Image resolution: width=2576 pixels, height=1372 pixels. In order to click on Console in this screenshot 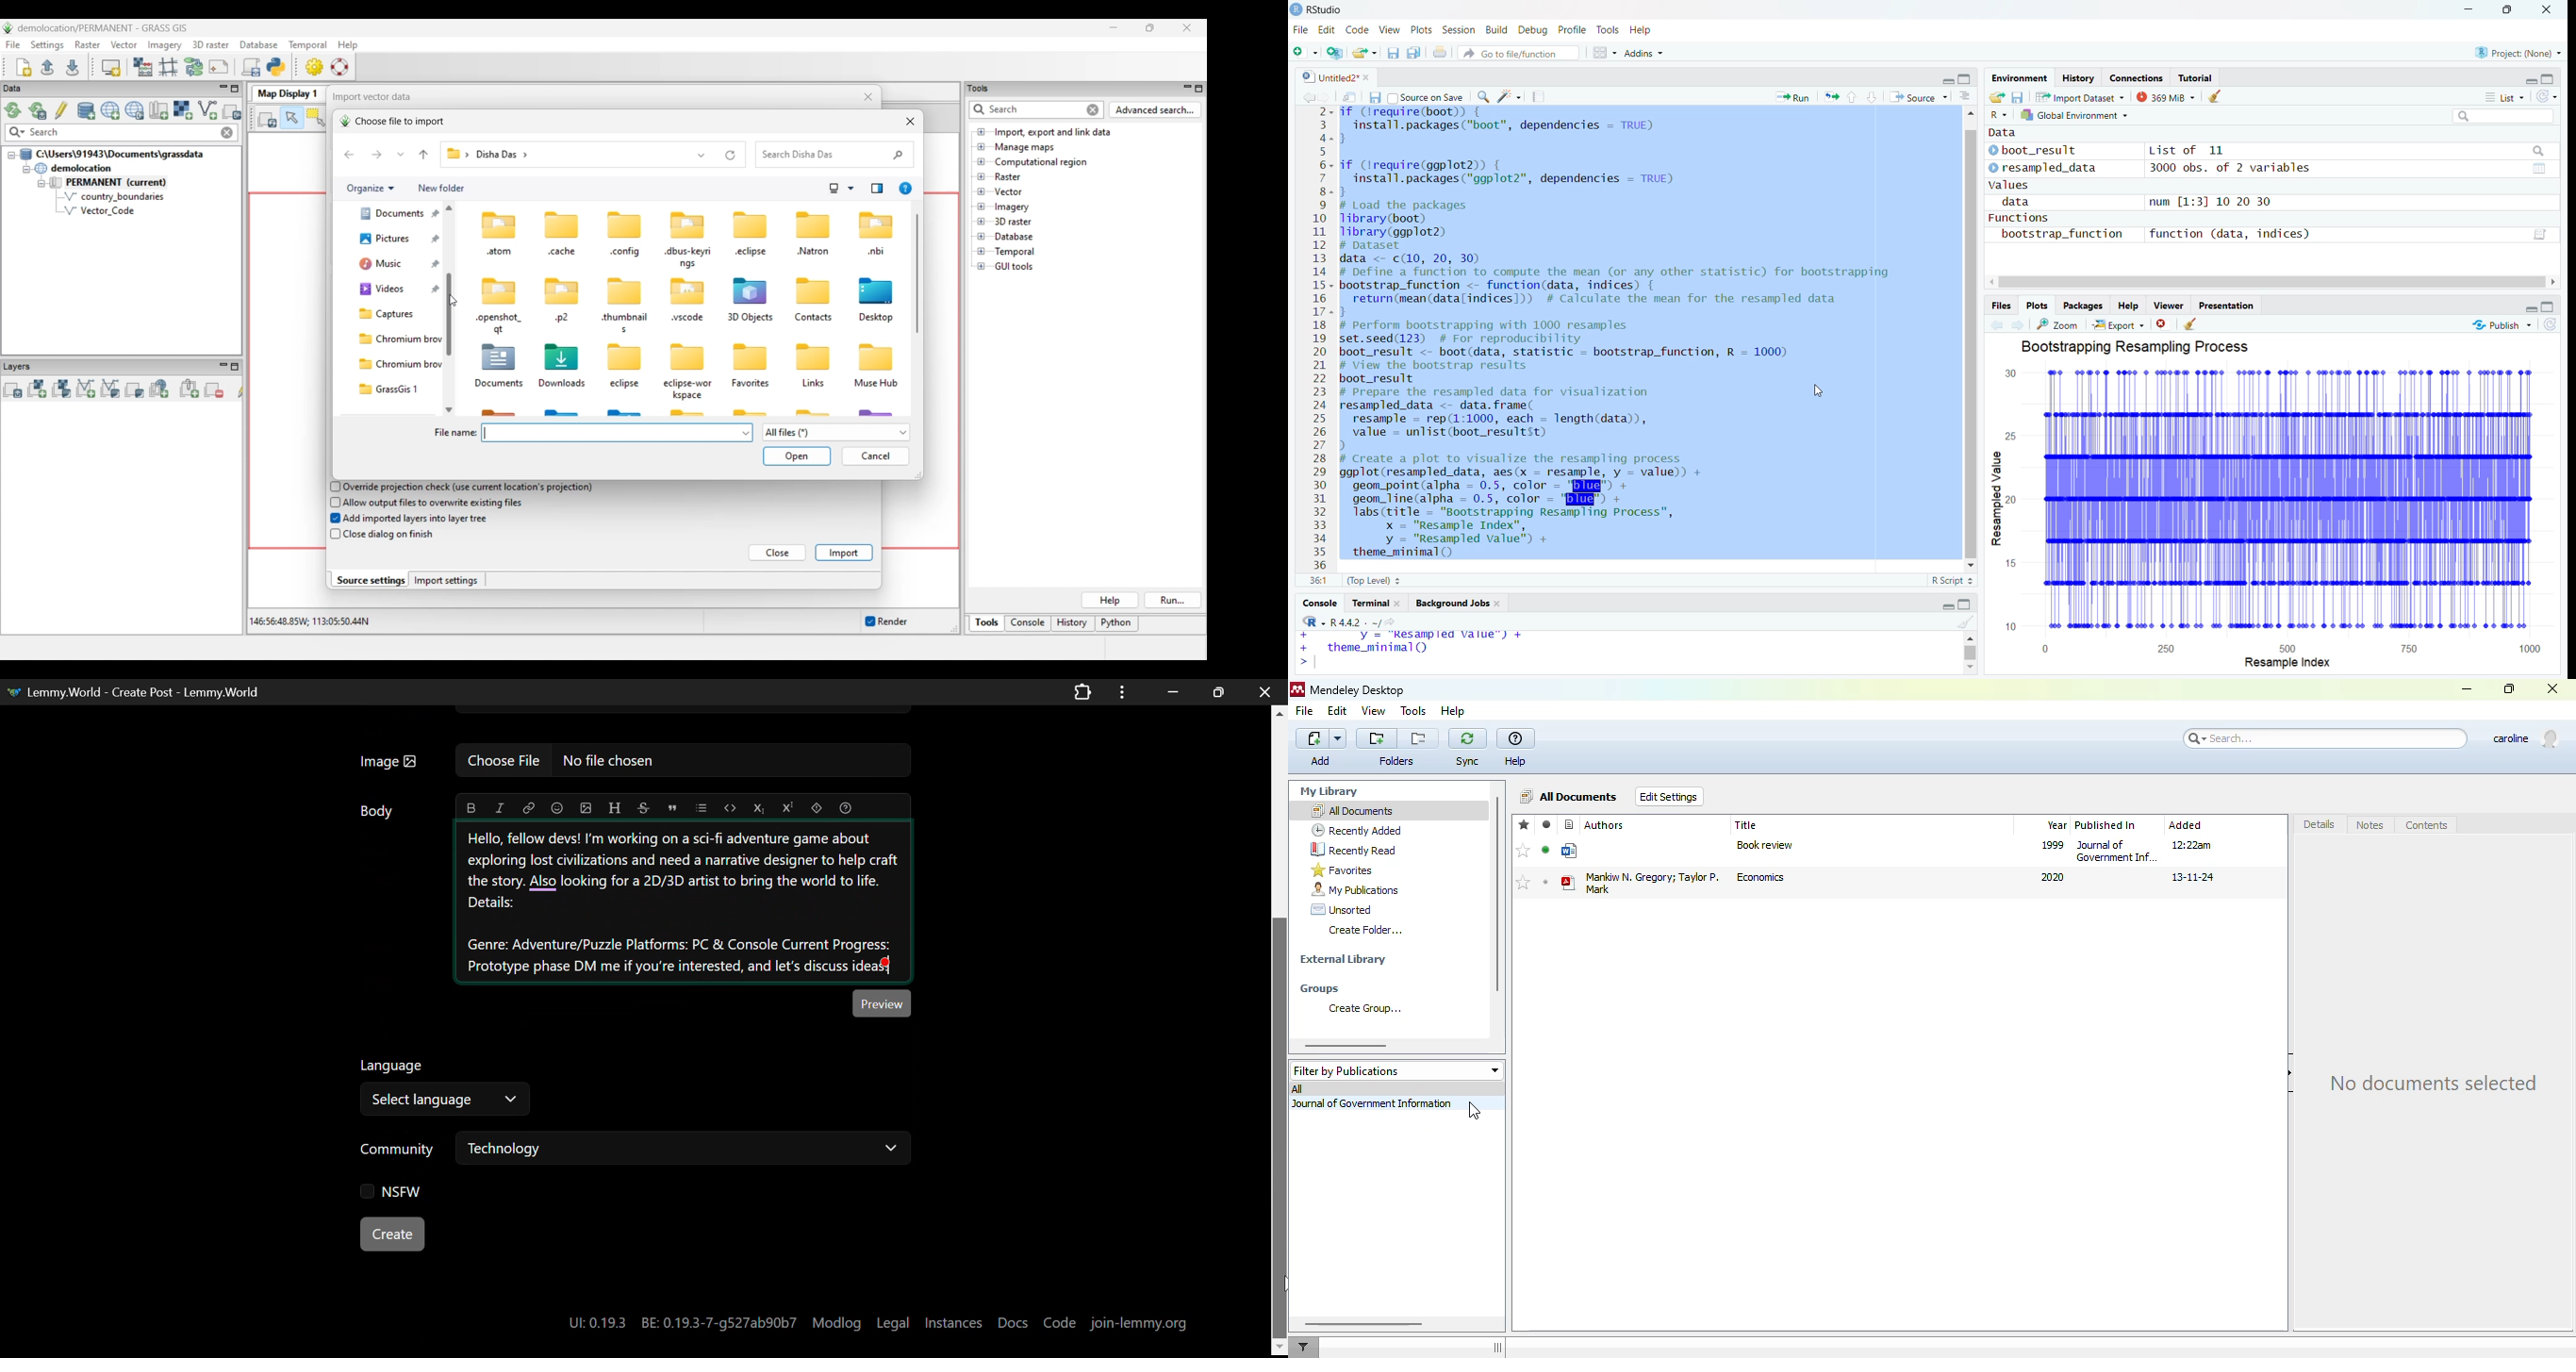, I will do `click(1319, 604)`.